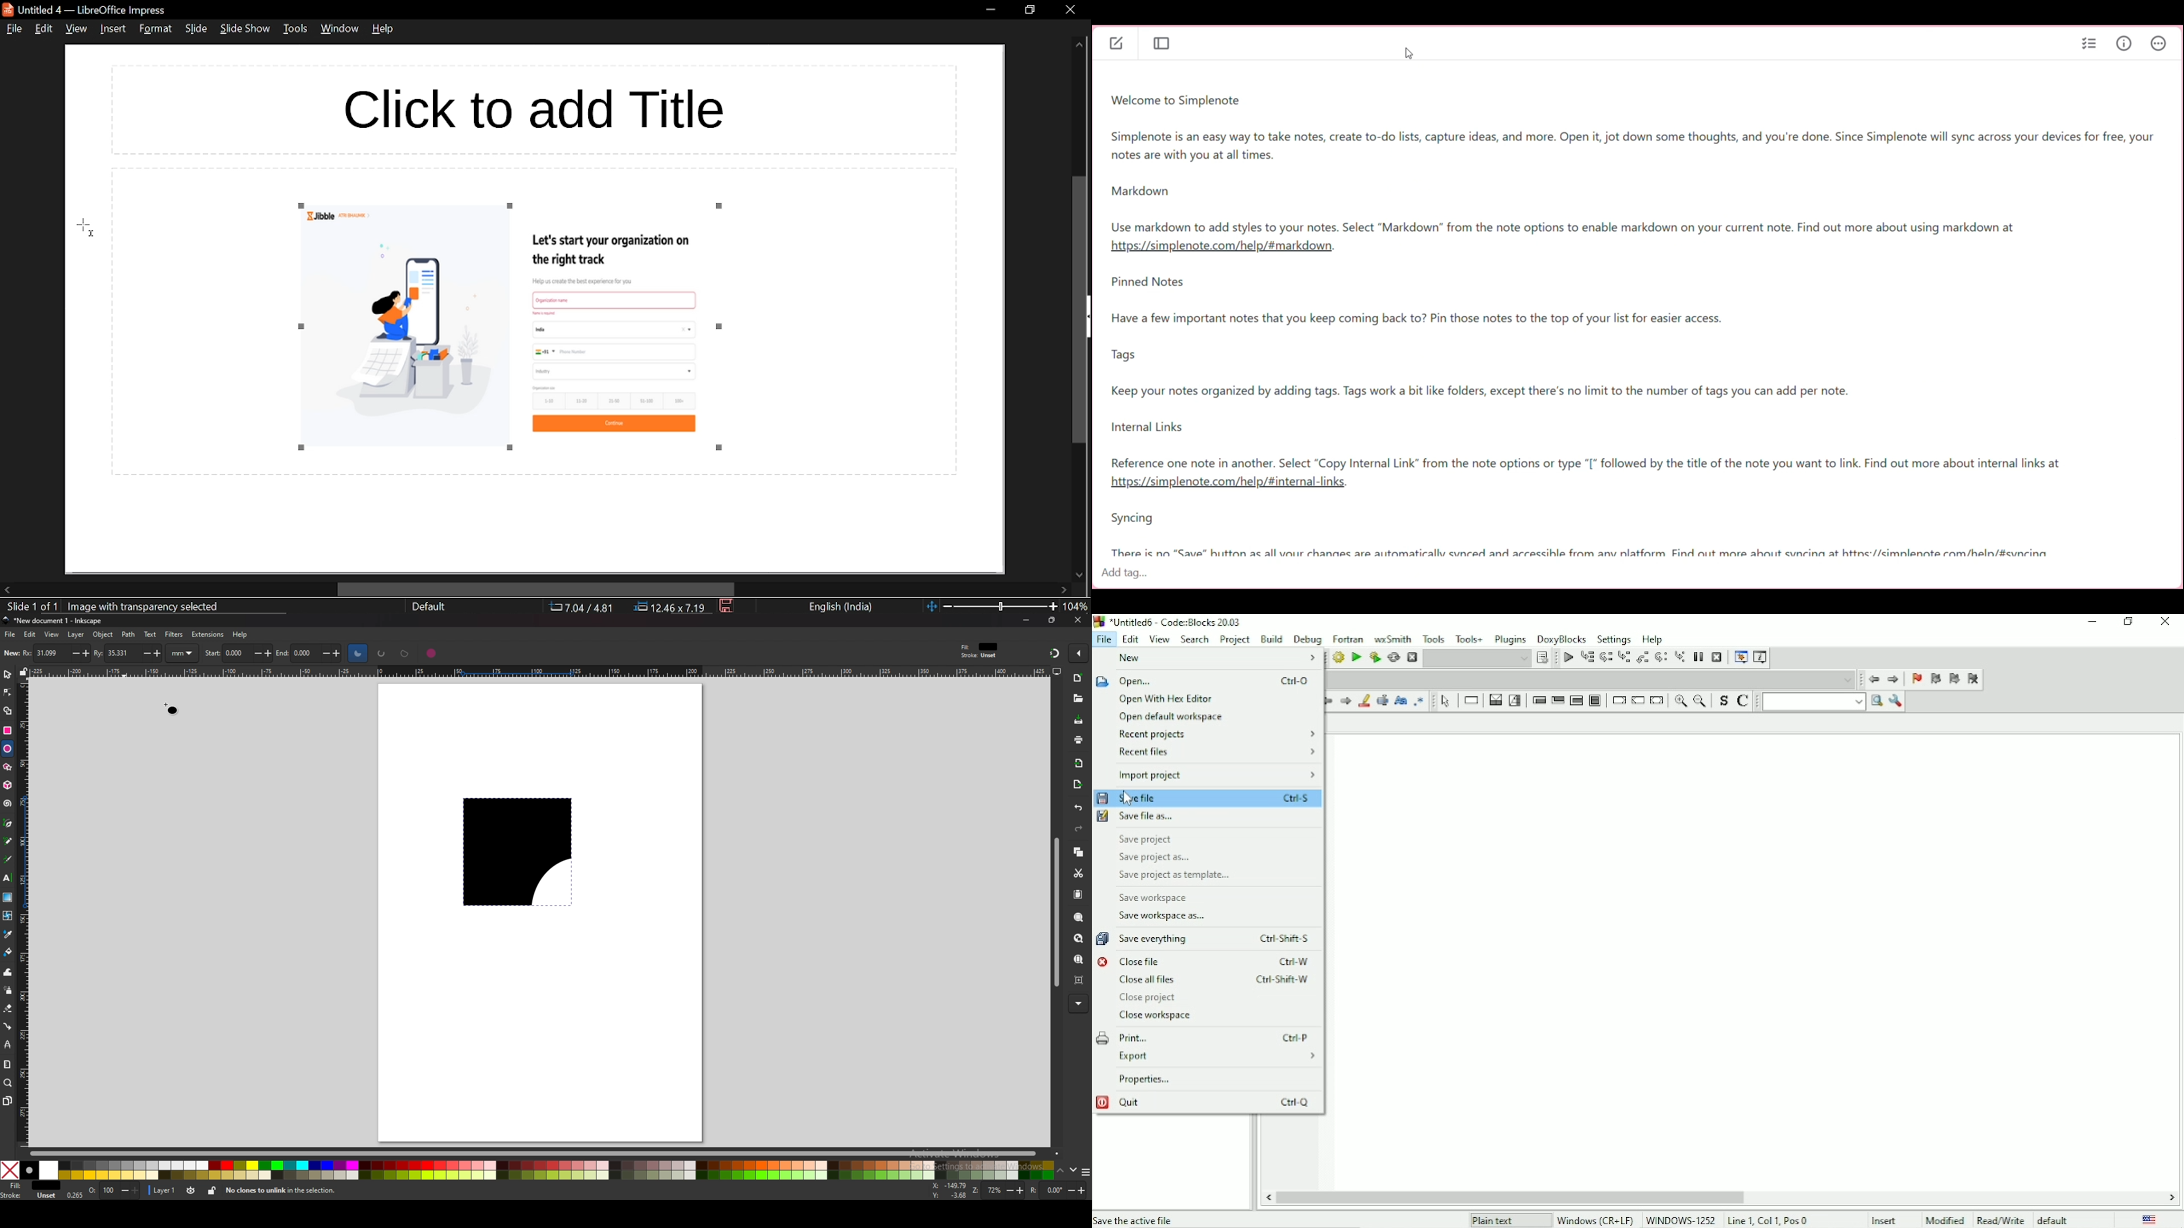 Image resolution: width=2184 pixels, height=1232 pixels. What do you see at coordinates (7, 590) in the screenshot?
I see `move left` at bounding box center [7, 590].